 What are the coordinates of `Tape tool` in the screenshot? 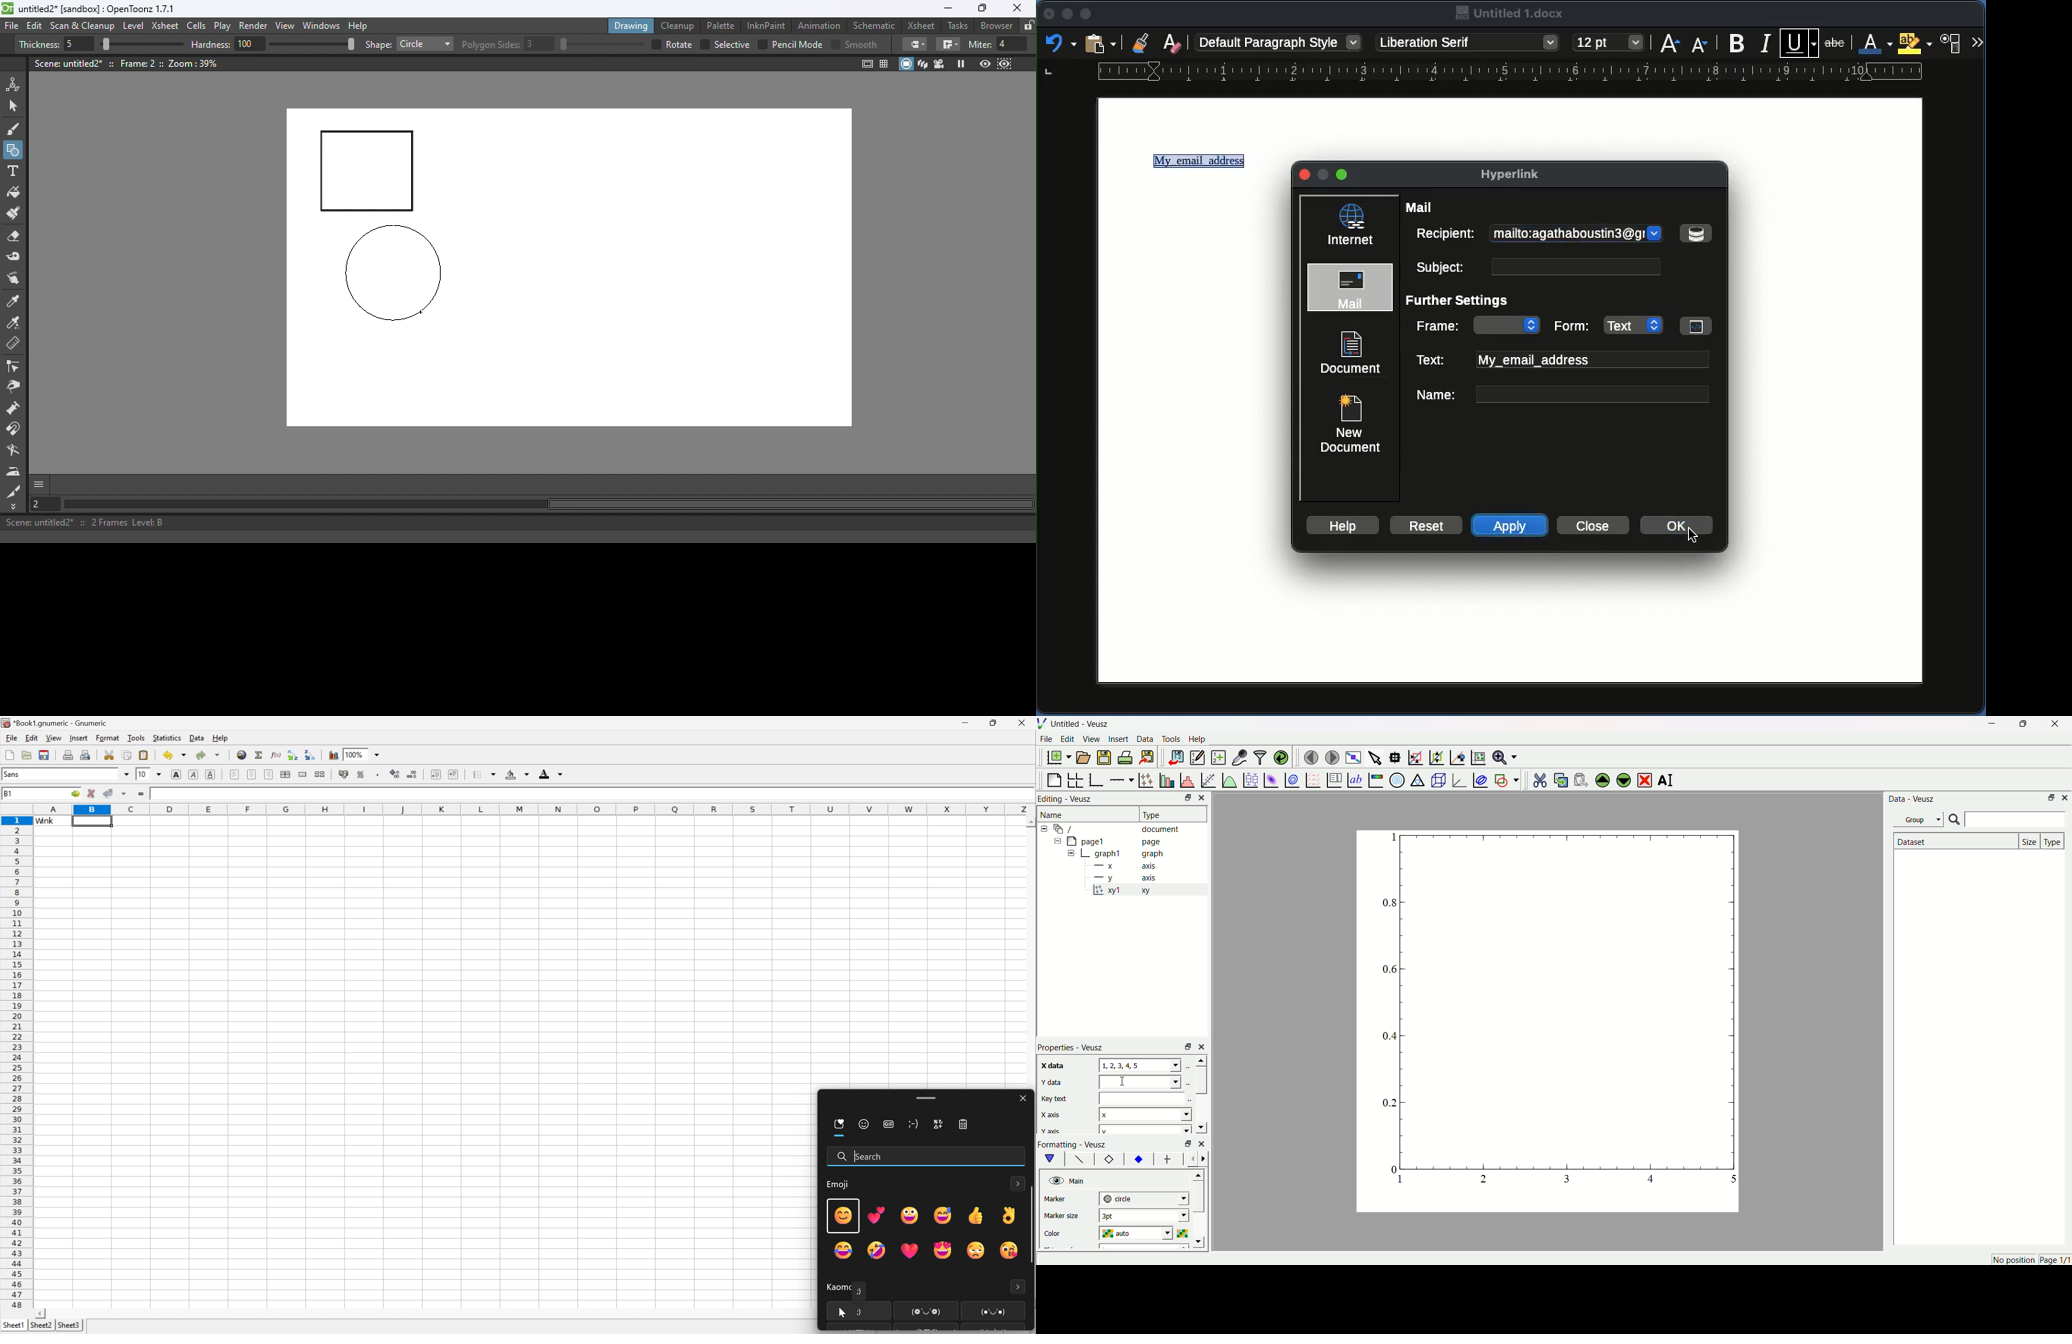 It's located at (16, 258).